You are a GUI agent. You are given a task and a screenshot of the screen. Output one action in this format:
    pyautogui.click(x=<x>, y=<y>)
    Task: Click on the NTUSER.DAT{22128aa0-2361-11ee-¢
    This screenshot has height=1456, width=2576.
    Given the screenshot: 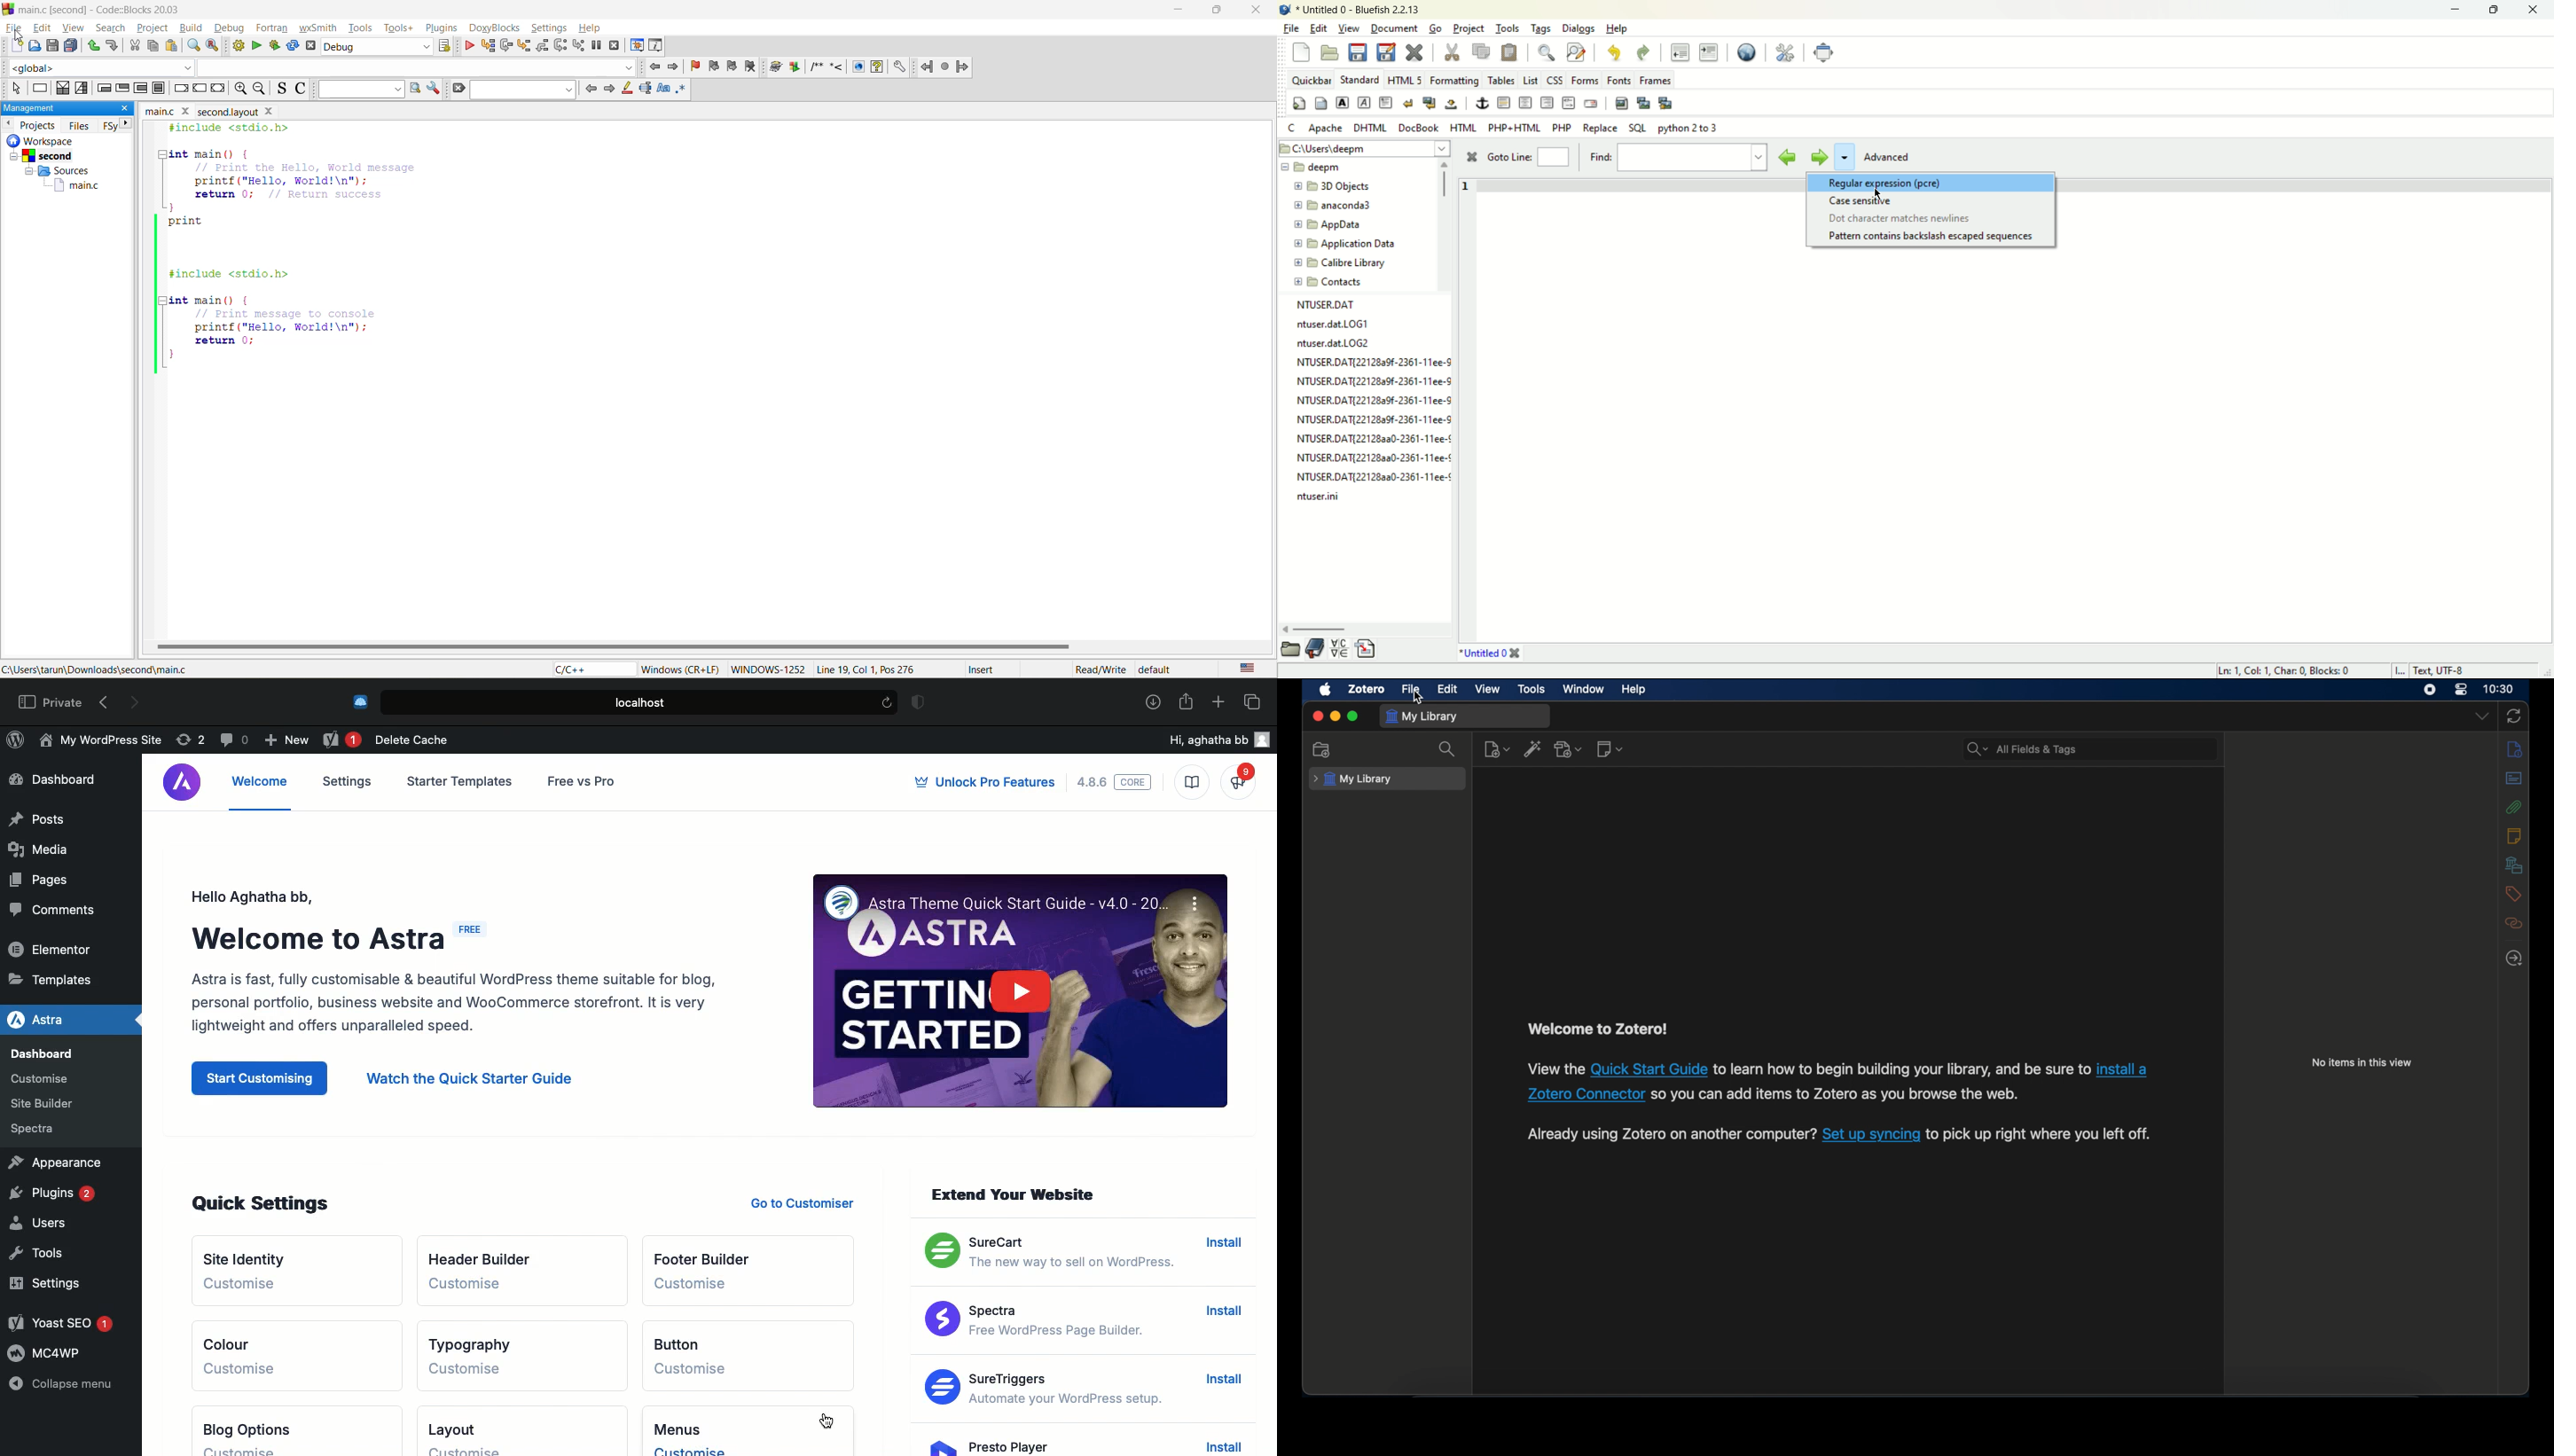 What is the action you would take?
    pyautogui.click(x=1375, y=474)
    